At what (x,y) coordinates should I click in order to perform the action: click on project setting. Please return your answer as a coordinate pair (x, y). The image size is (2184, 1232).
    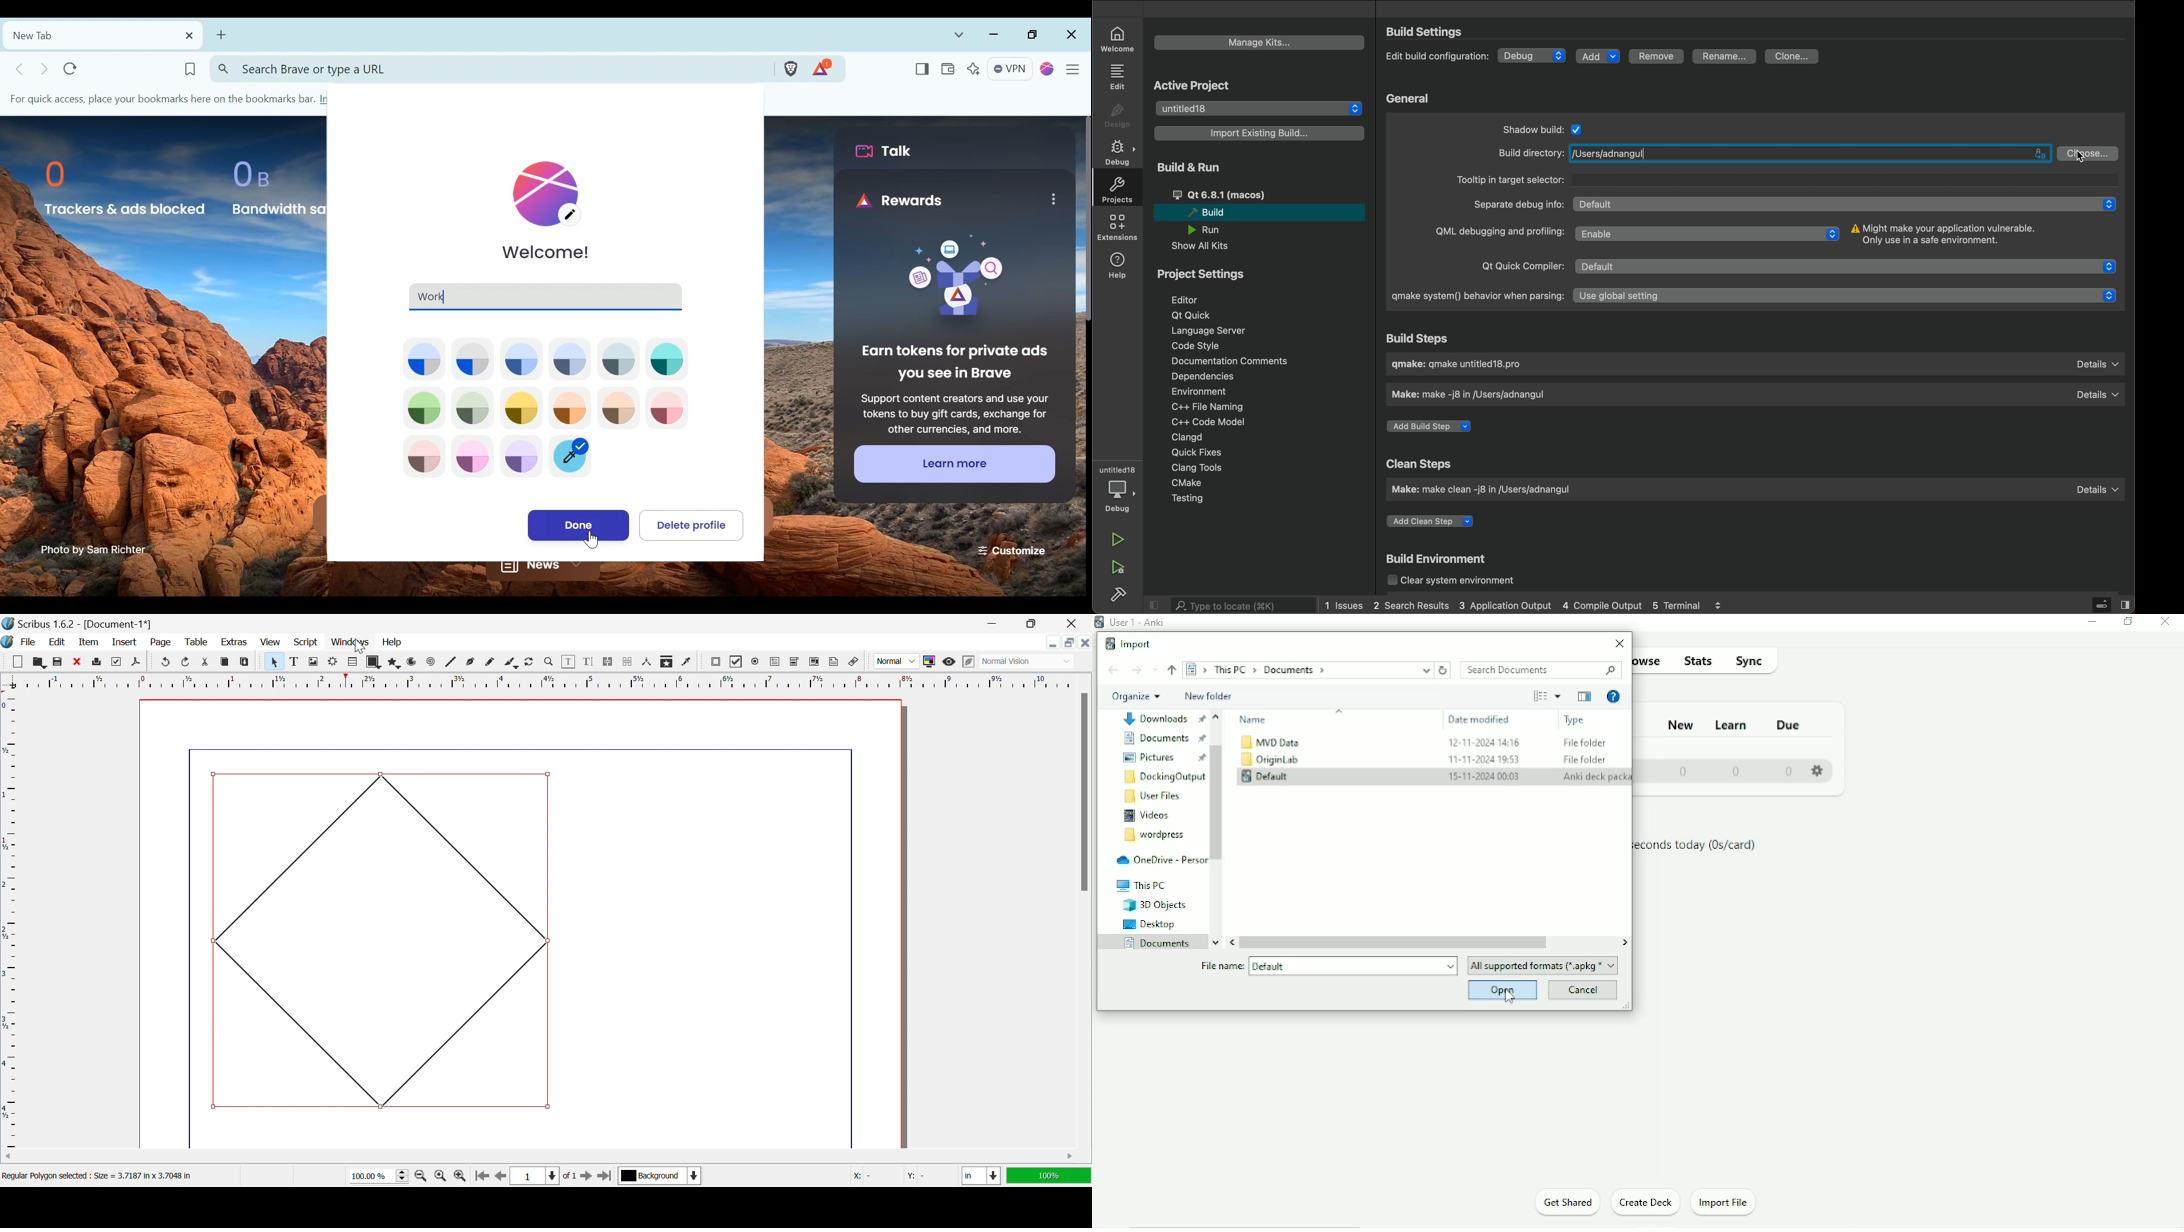
    Looking at the image, I should click on (1203, 275).